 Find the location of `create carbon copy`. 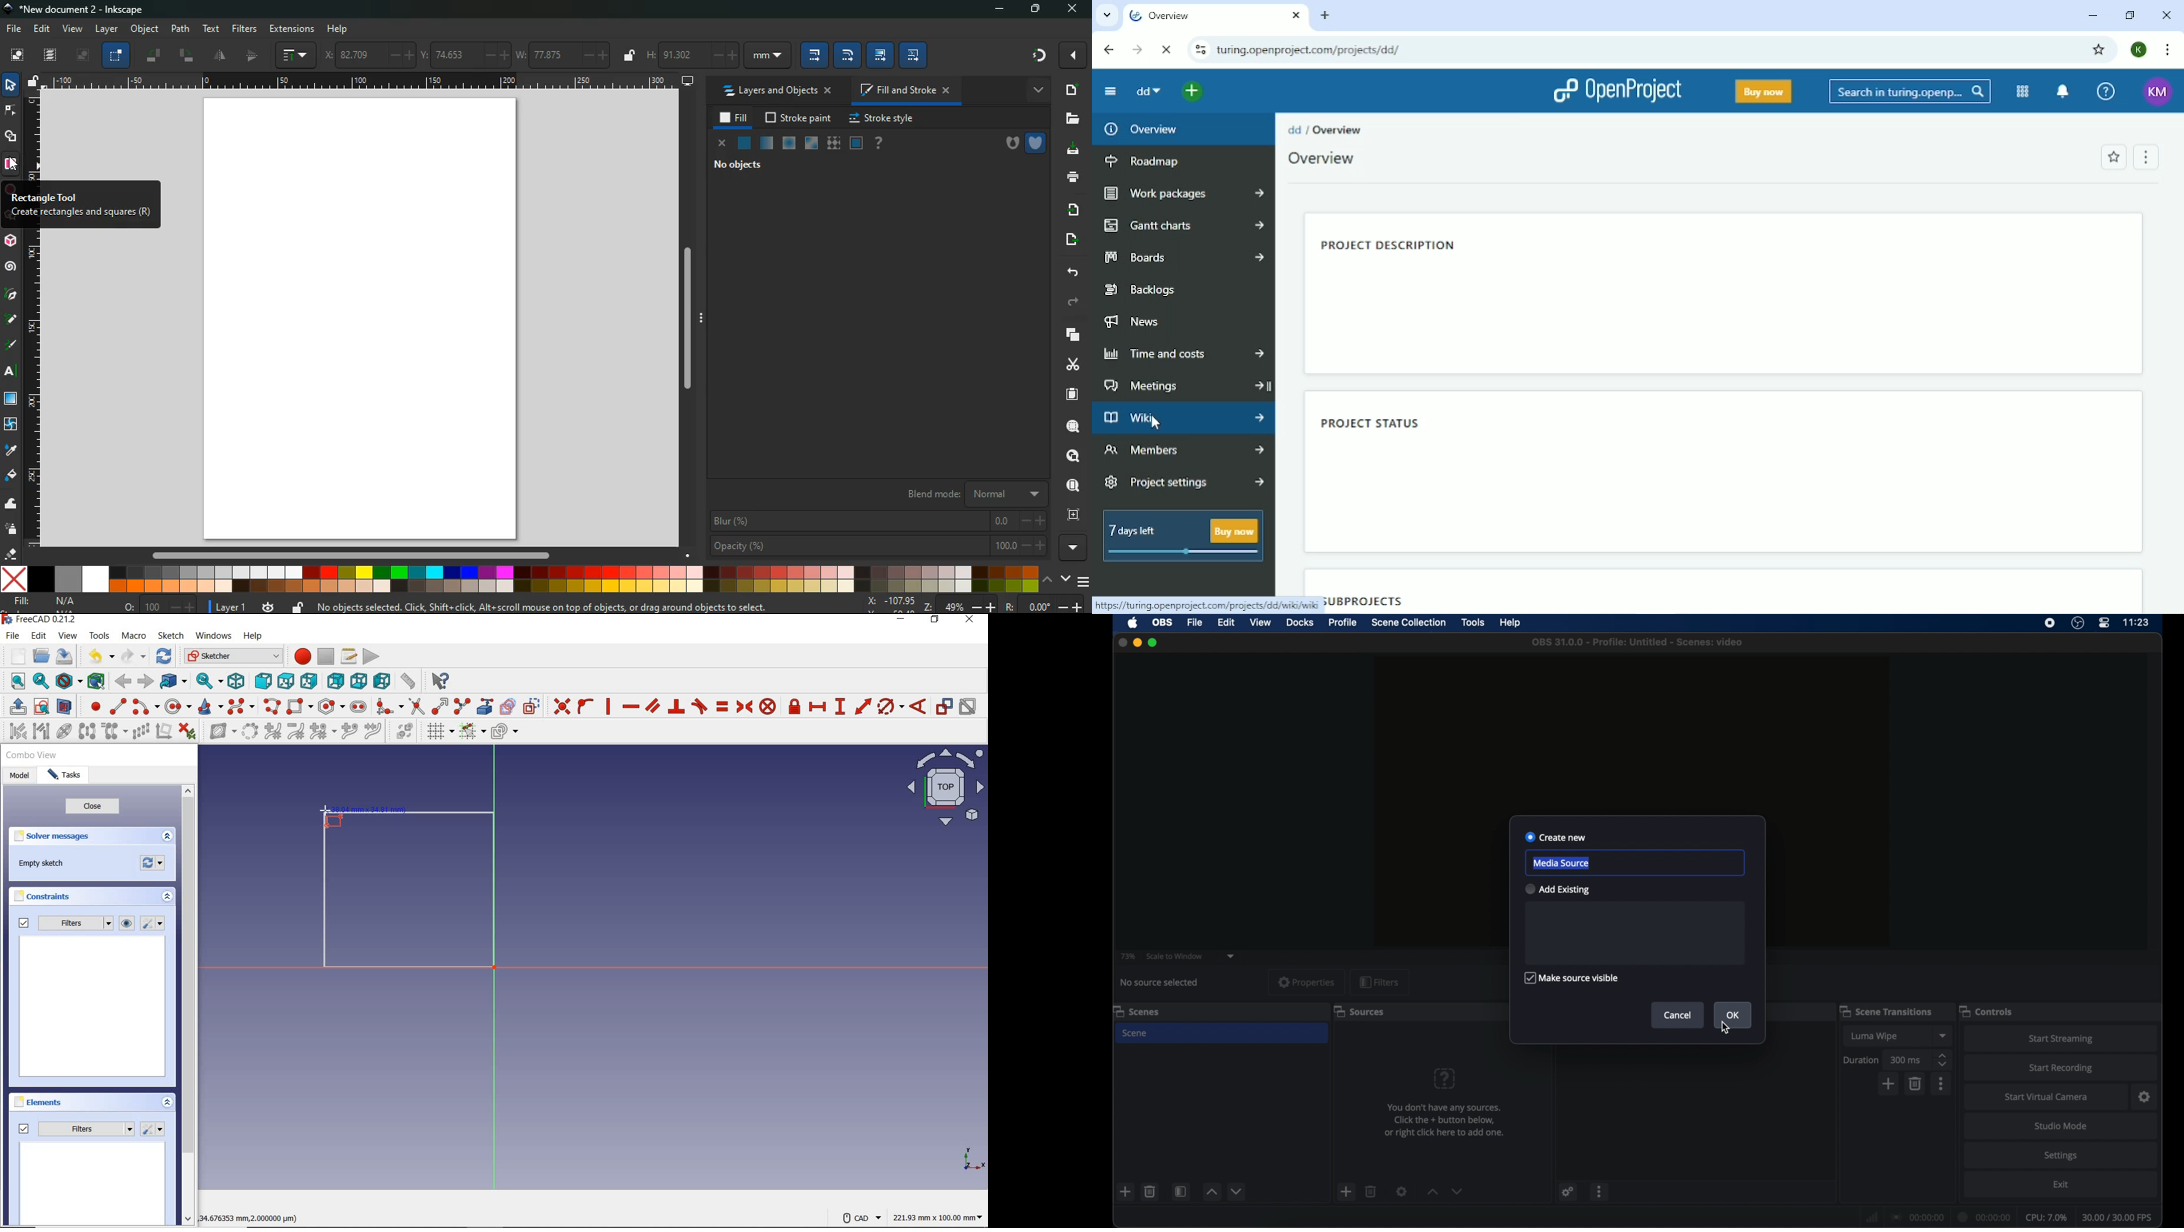

create carbon copy is located at coordinates (508, 706).